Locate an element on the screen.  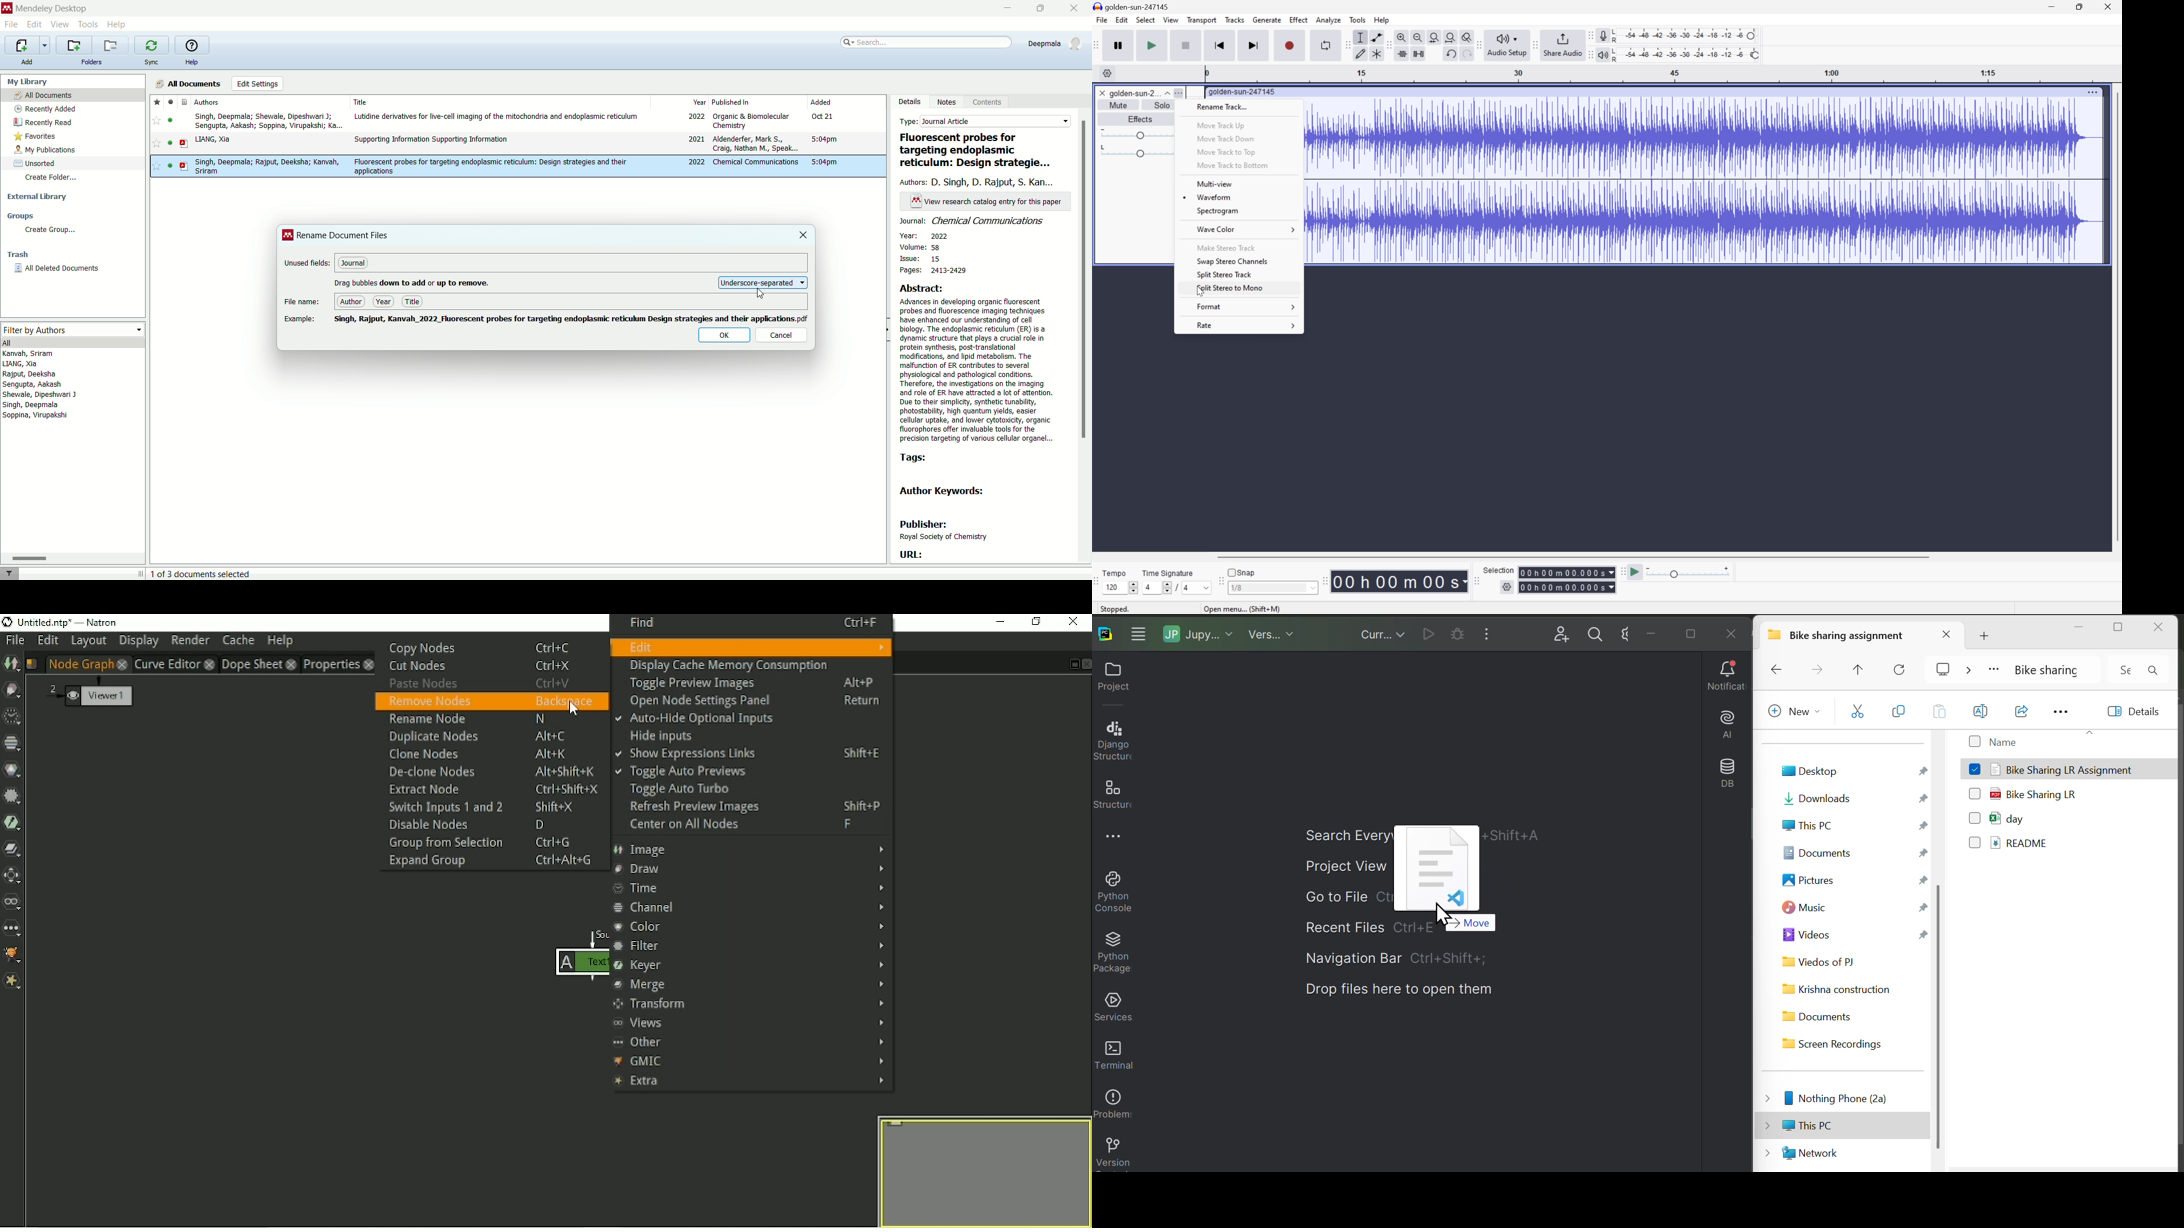
authors is located at coordinates (46, 387).